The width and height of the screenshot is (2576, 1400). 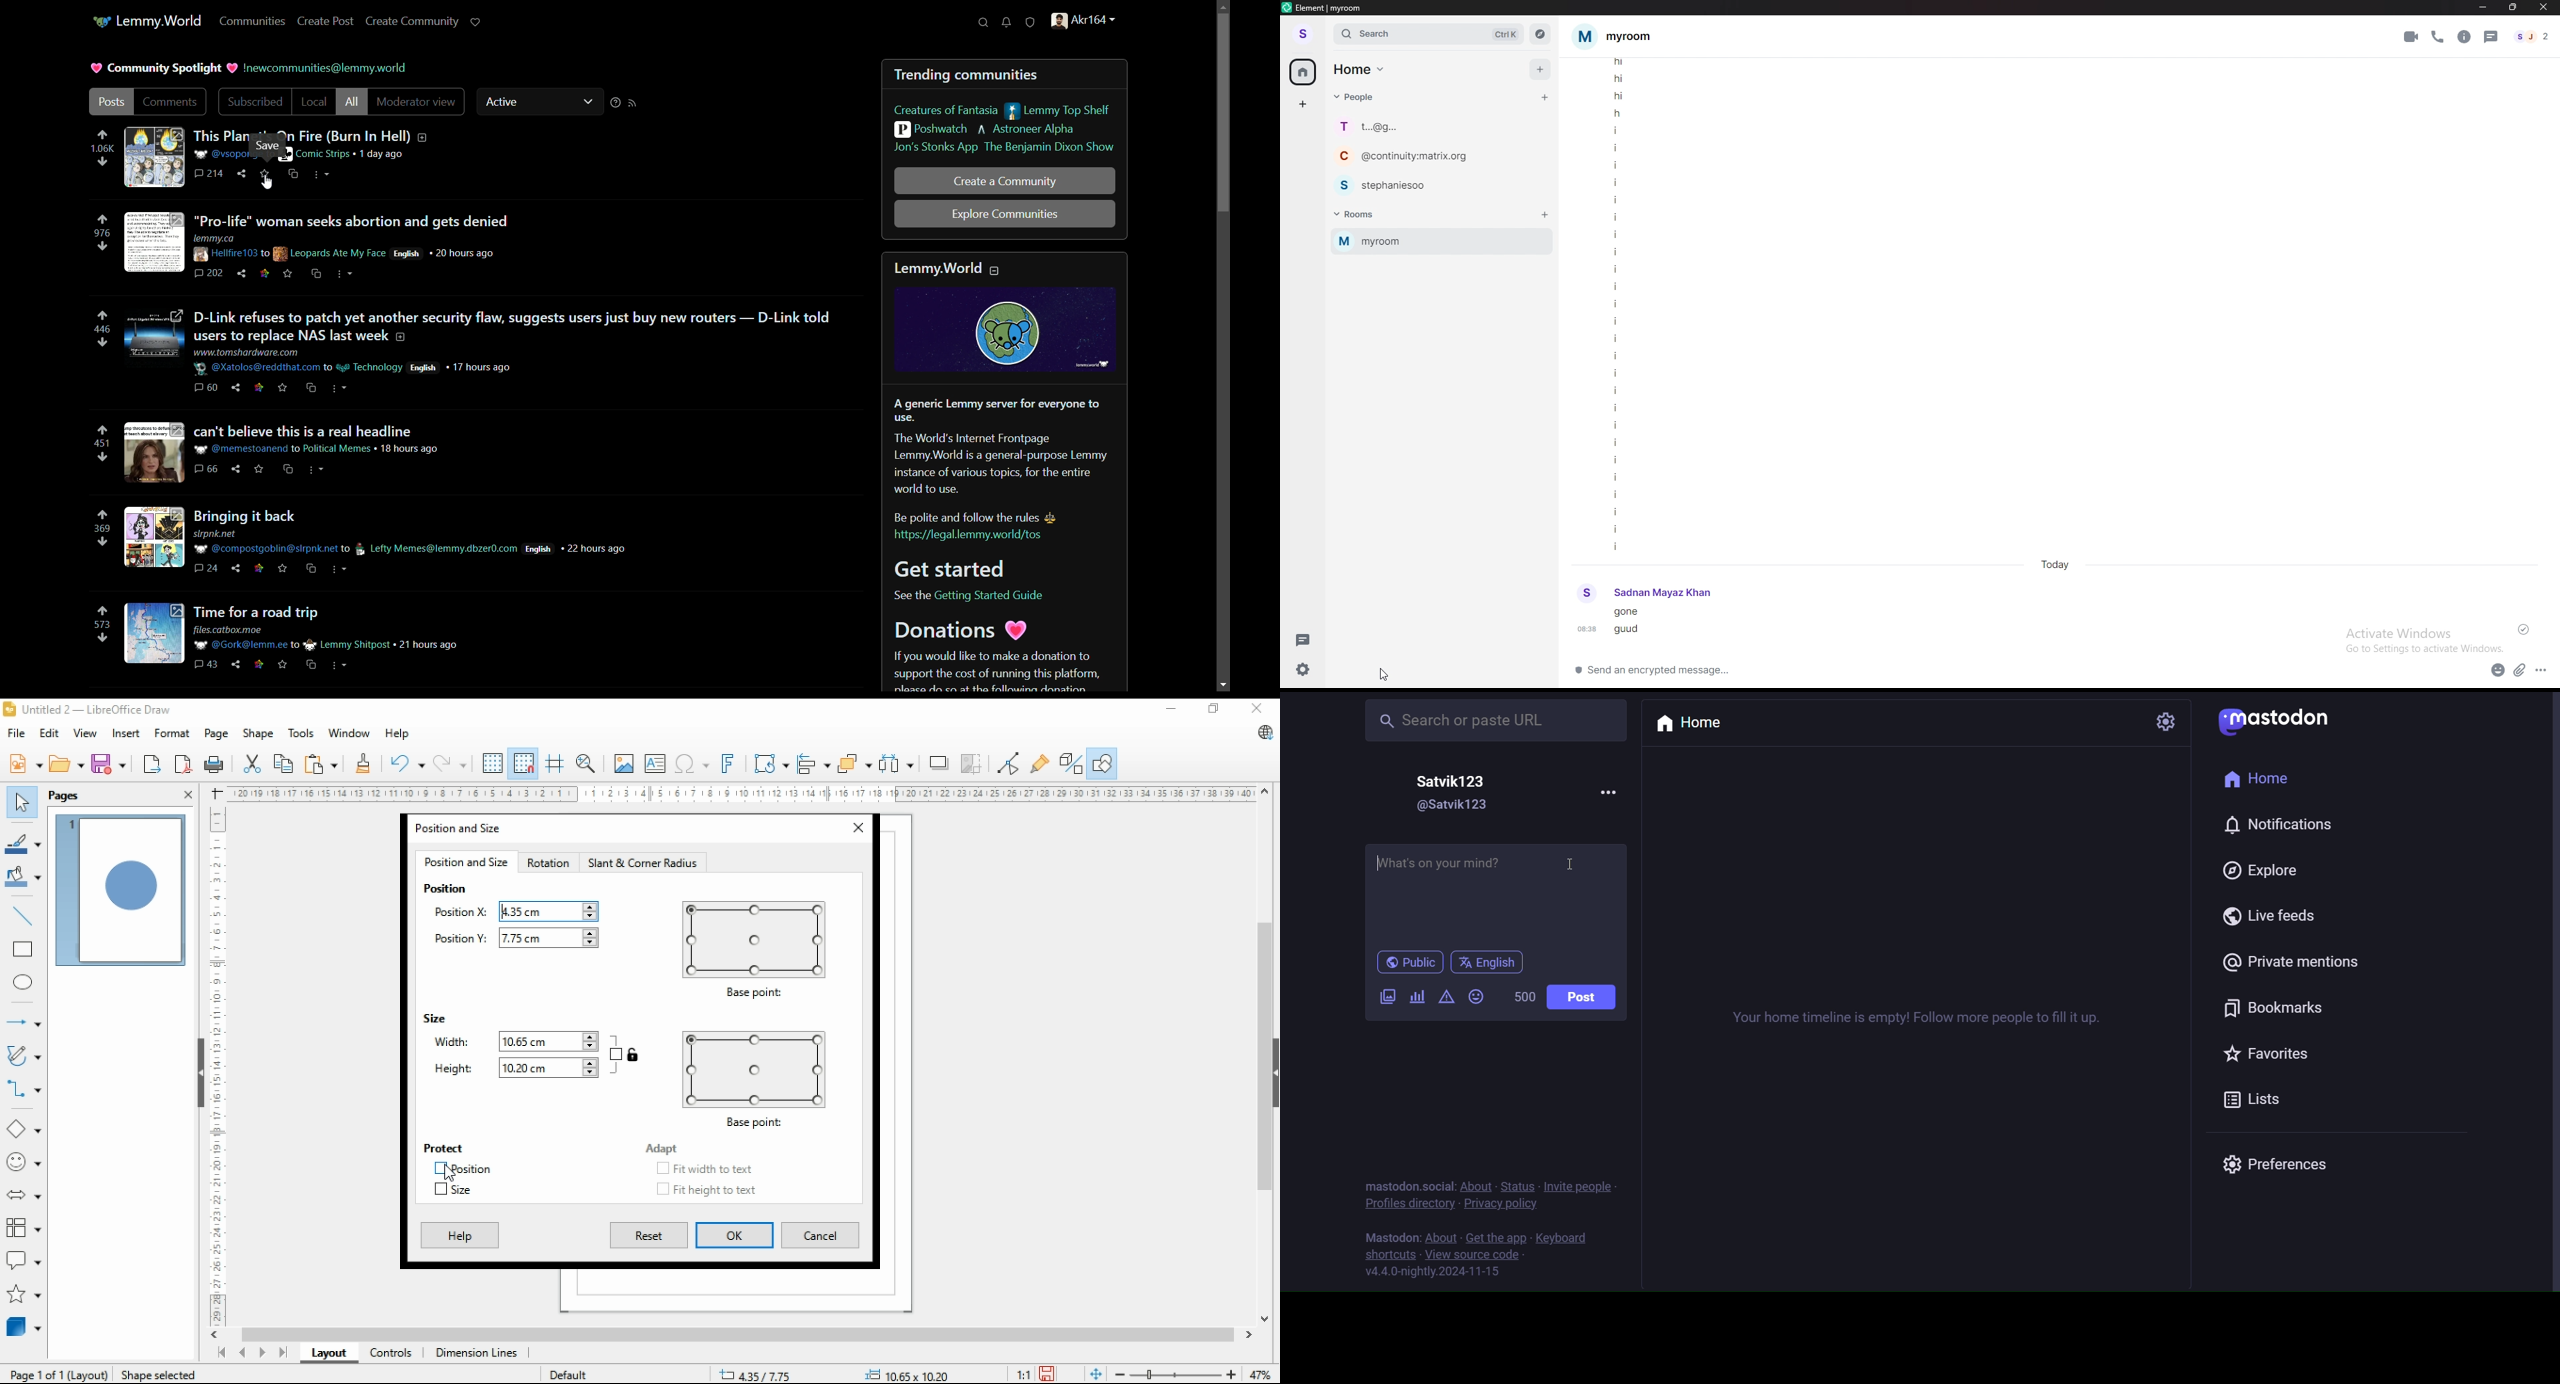 What do you see at coordinates (1540, 33) in the screenshot?
I see `explore` at bounding box center [1540, 33].